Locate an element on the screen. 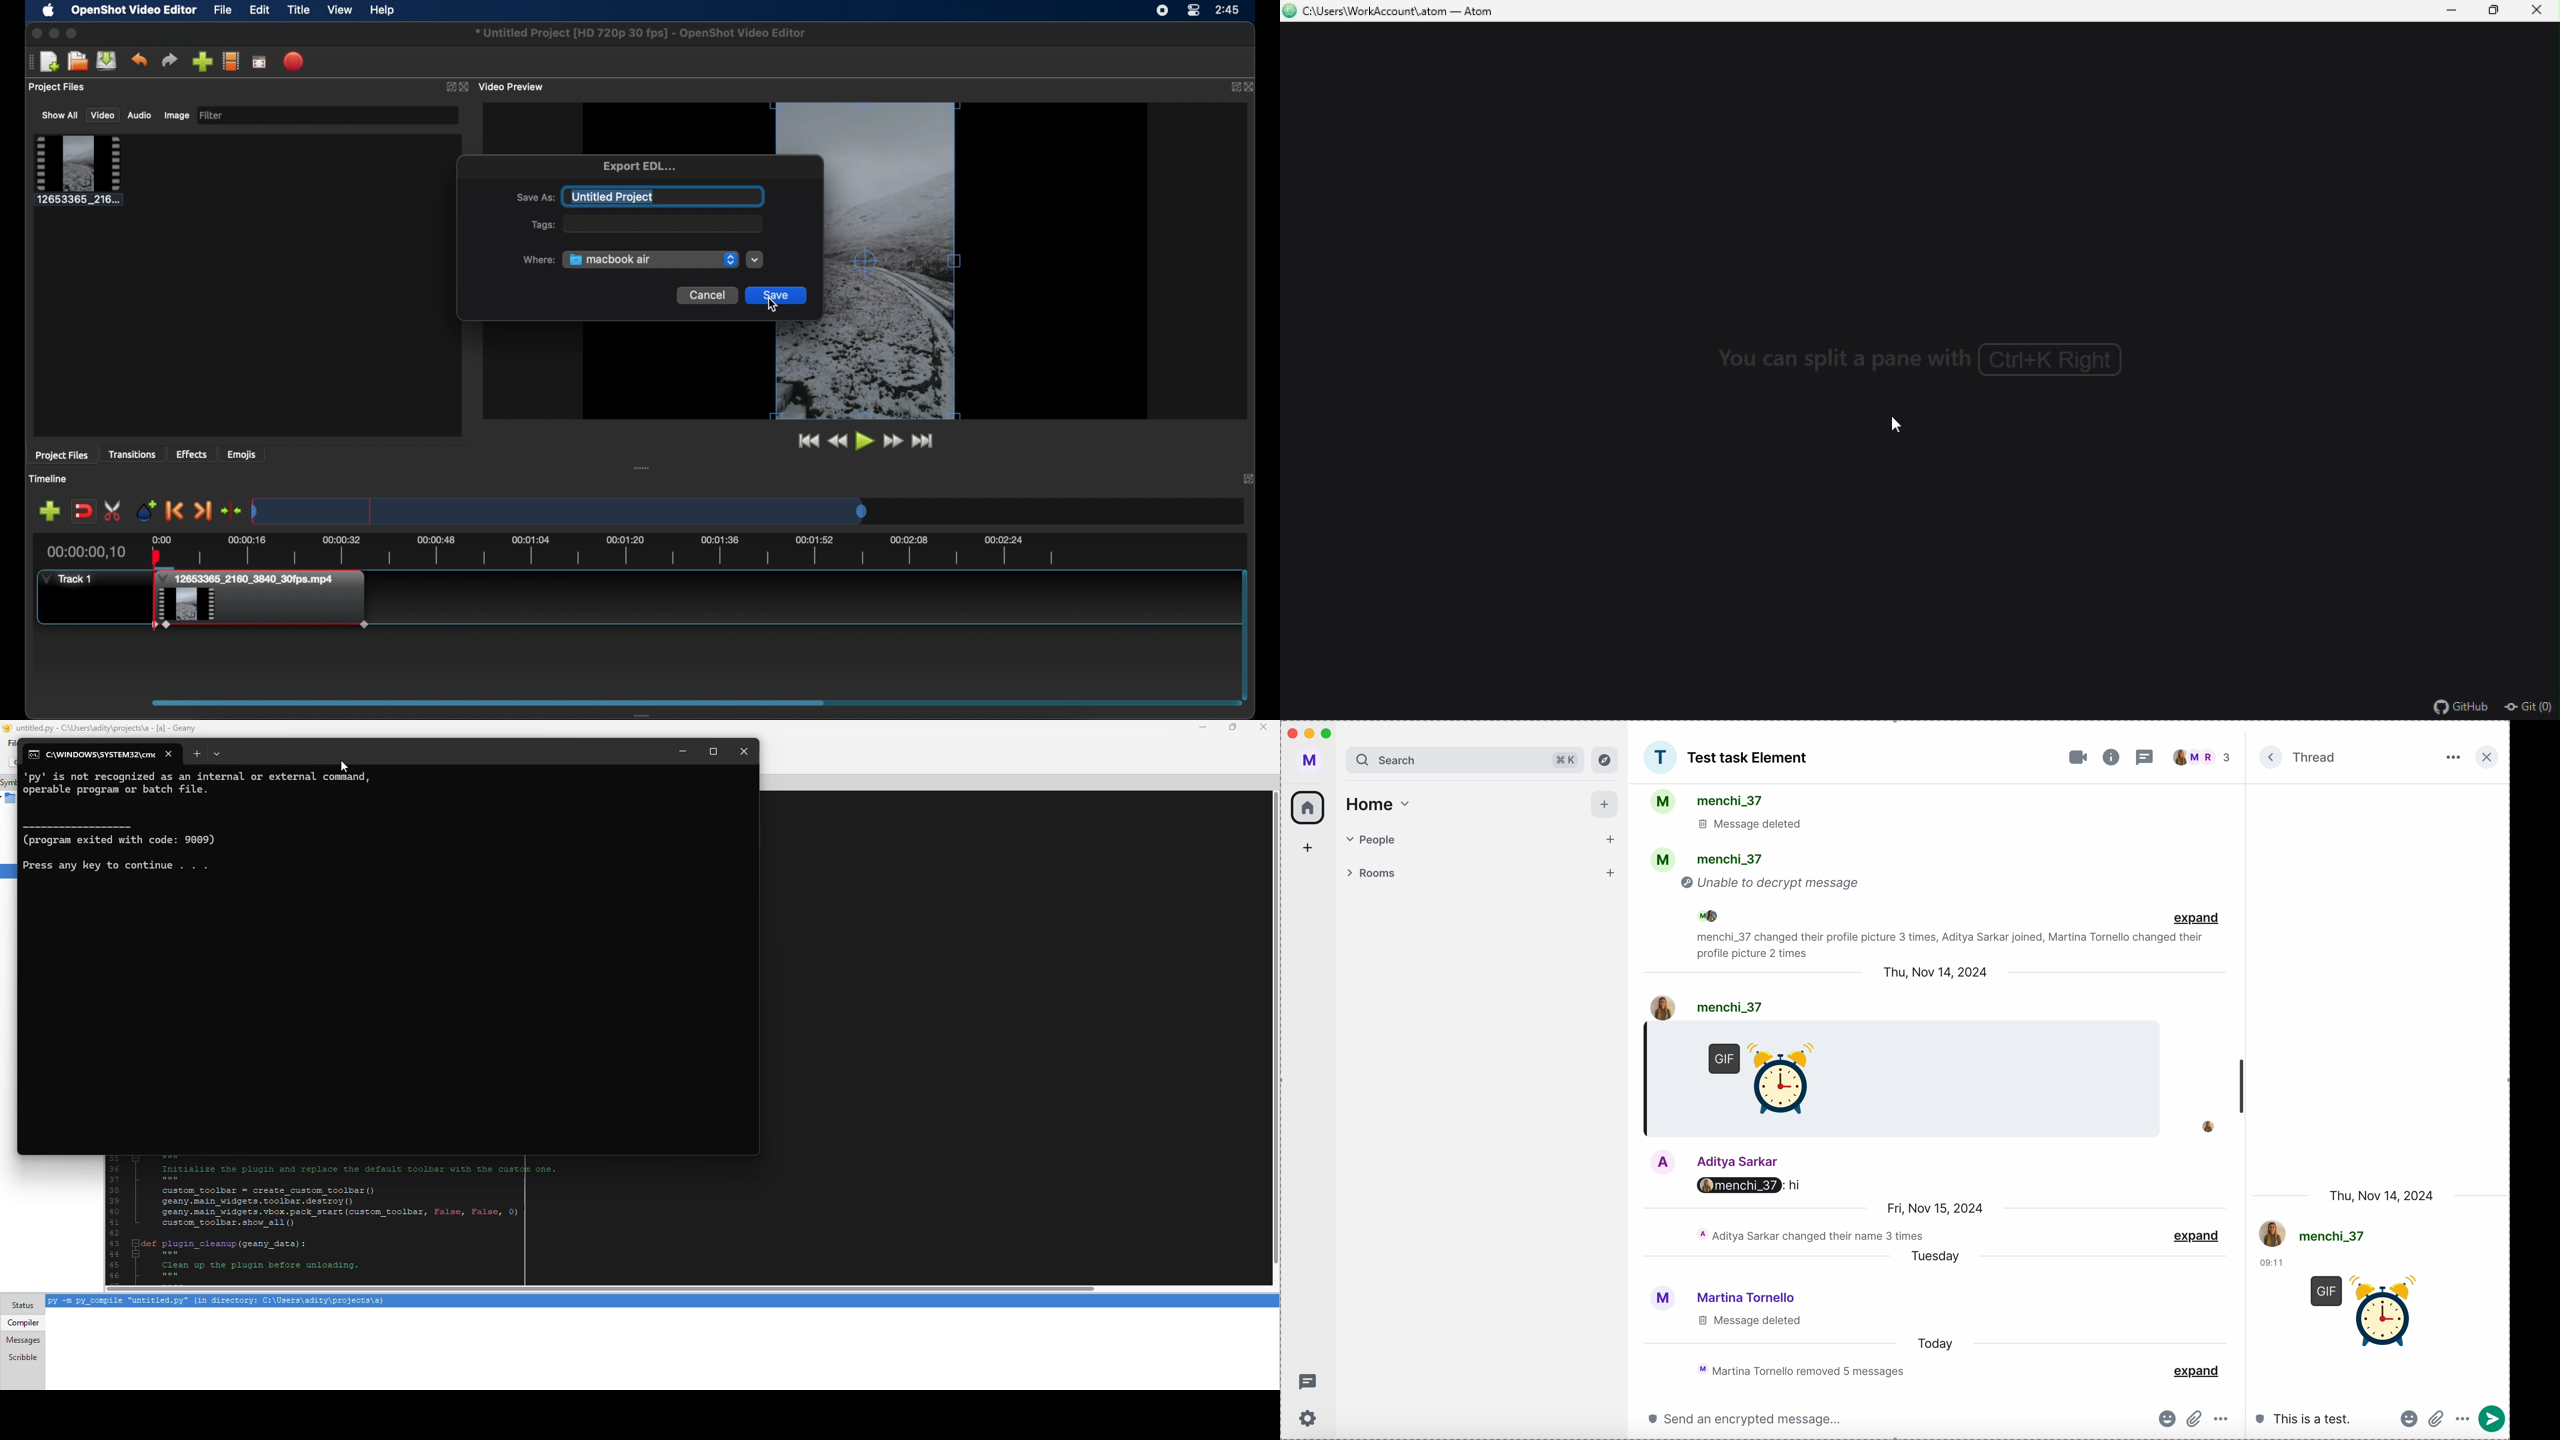 This screenshot has height=1456, width=2576. Aditya's message is located at coordinates (1751, 1188).